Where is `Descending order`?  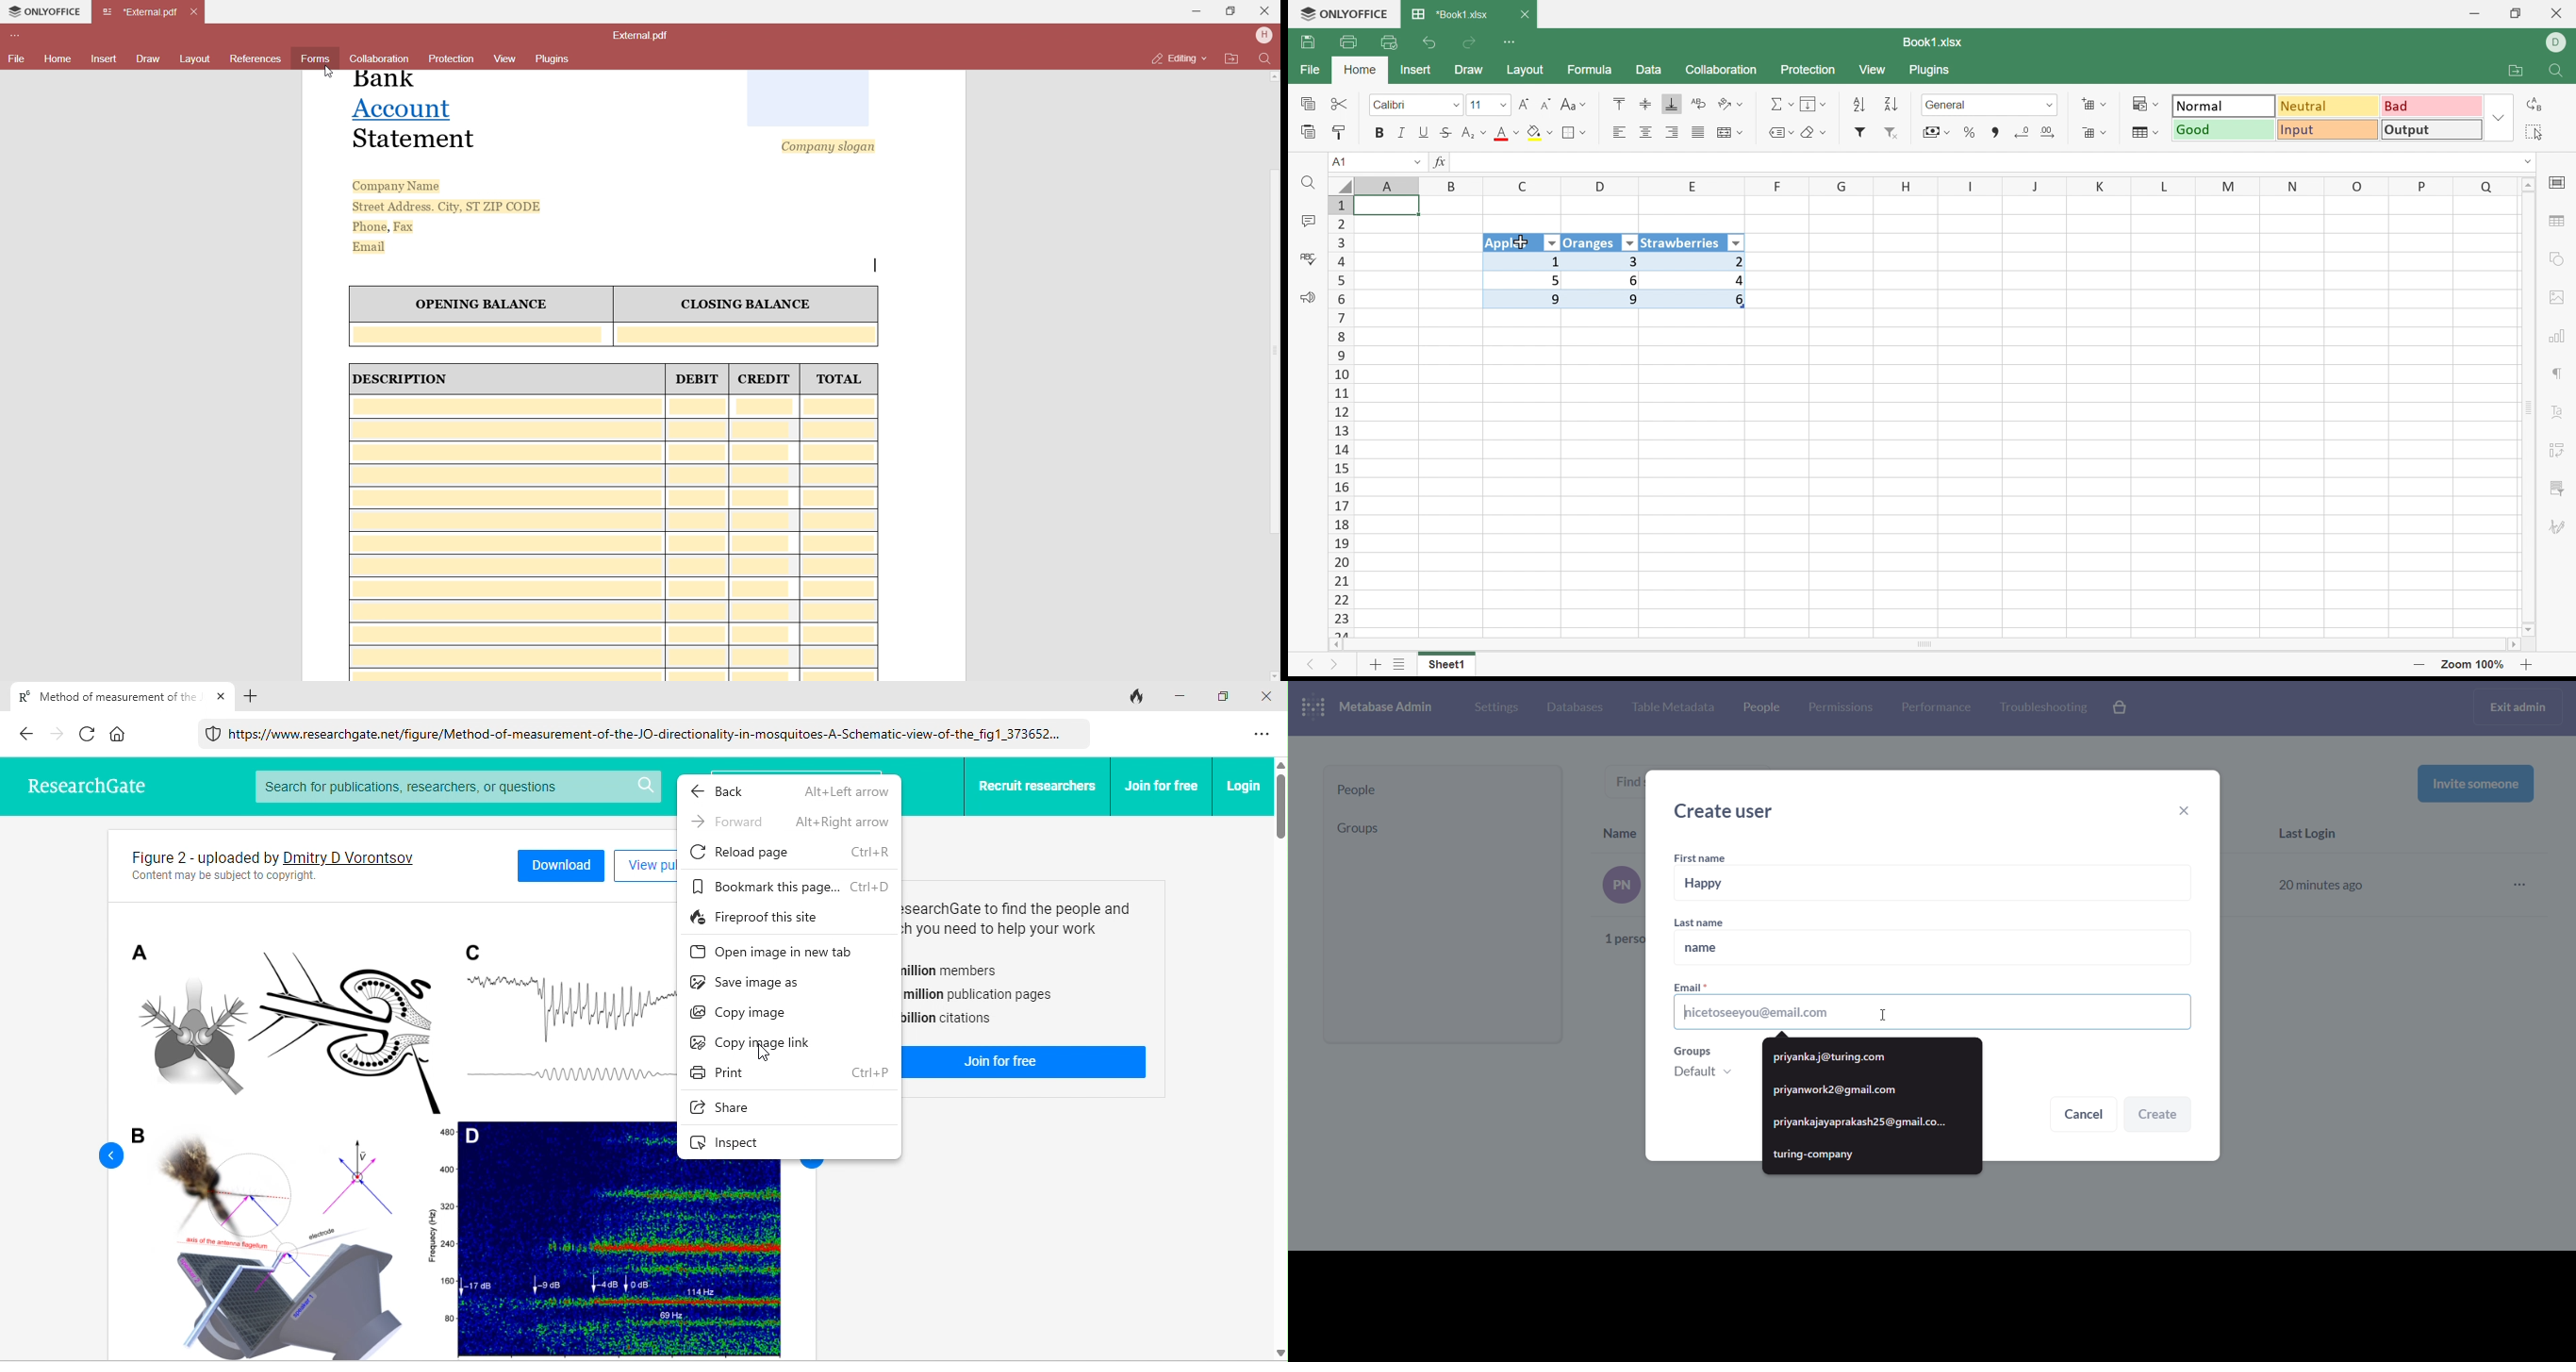 Descending order is located at coordinates (1889, 106).